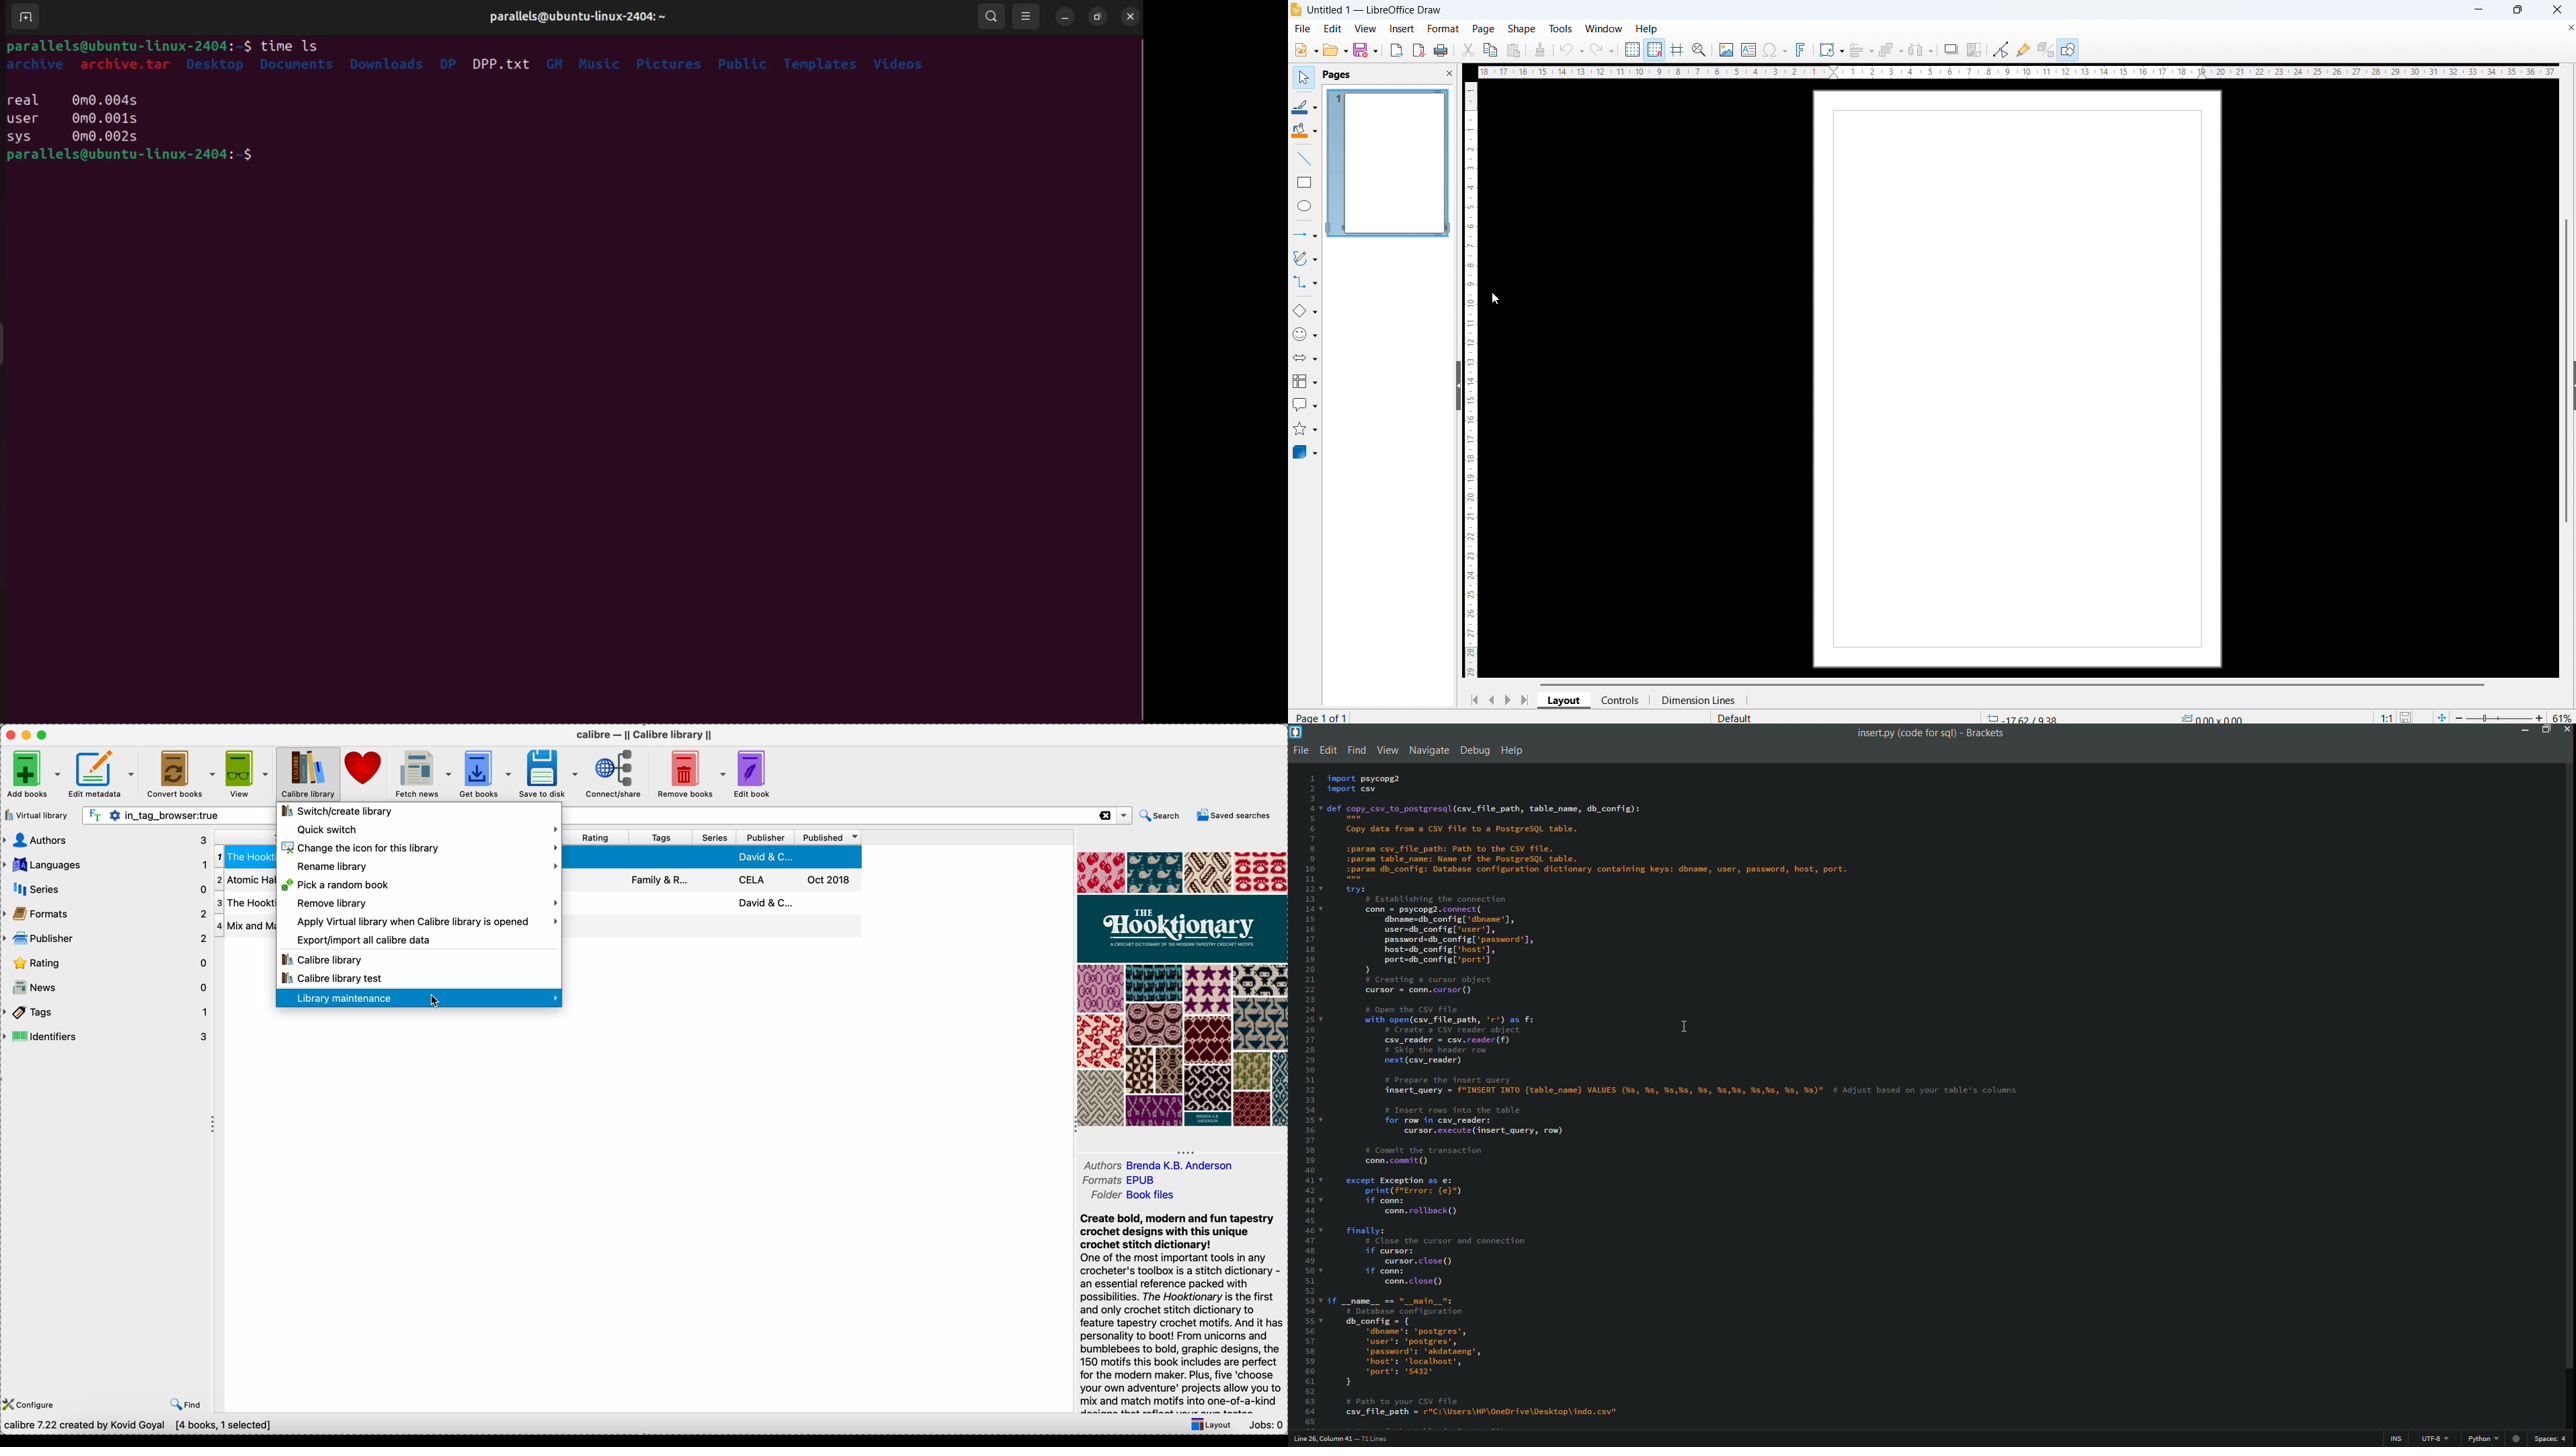  I want to click on save to disk, so click(550, 774).